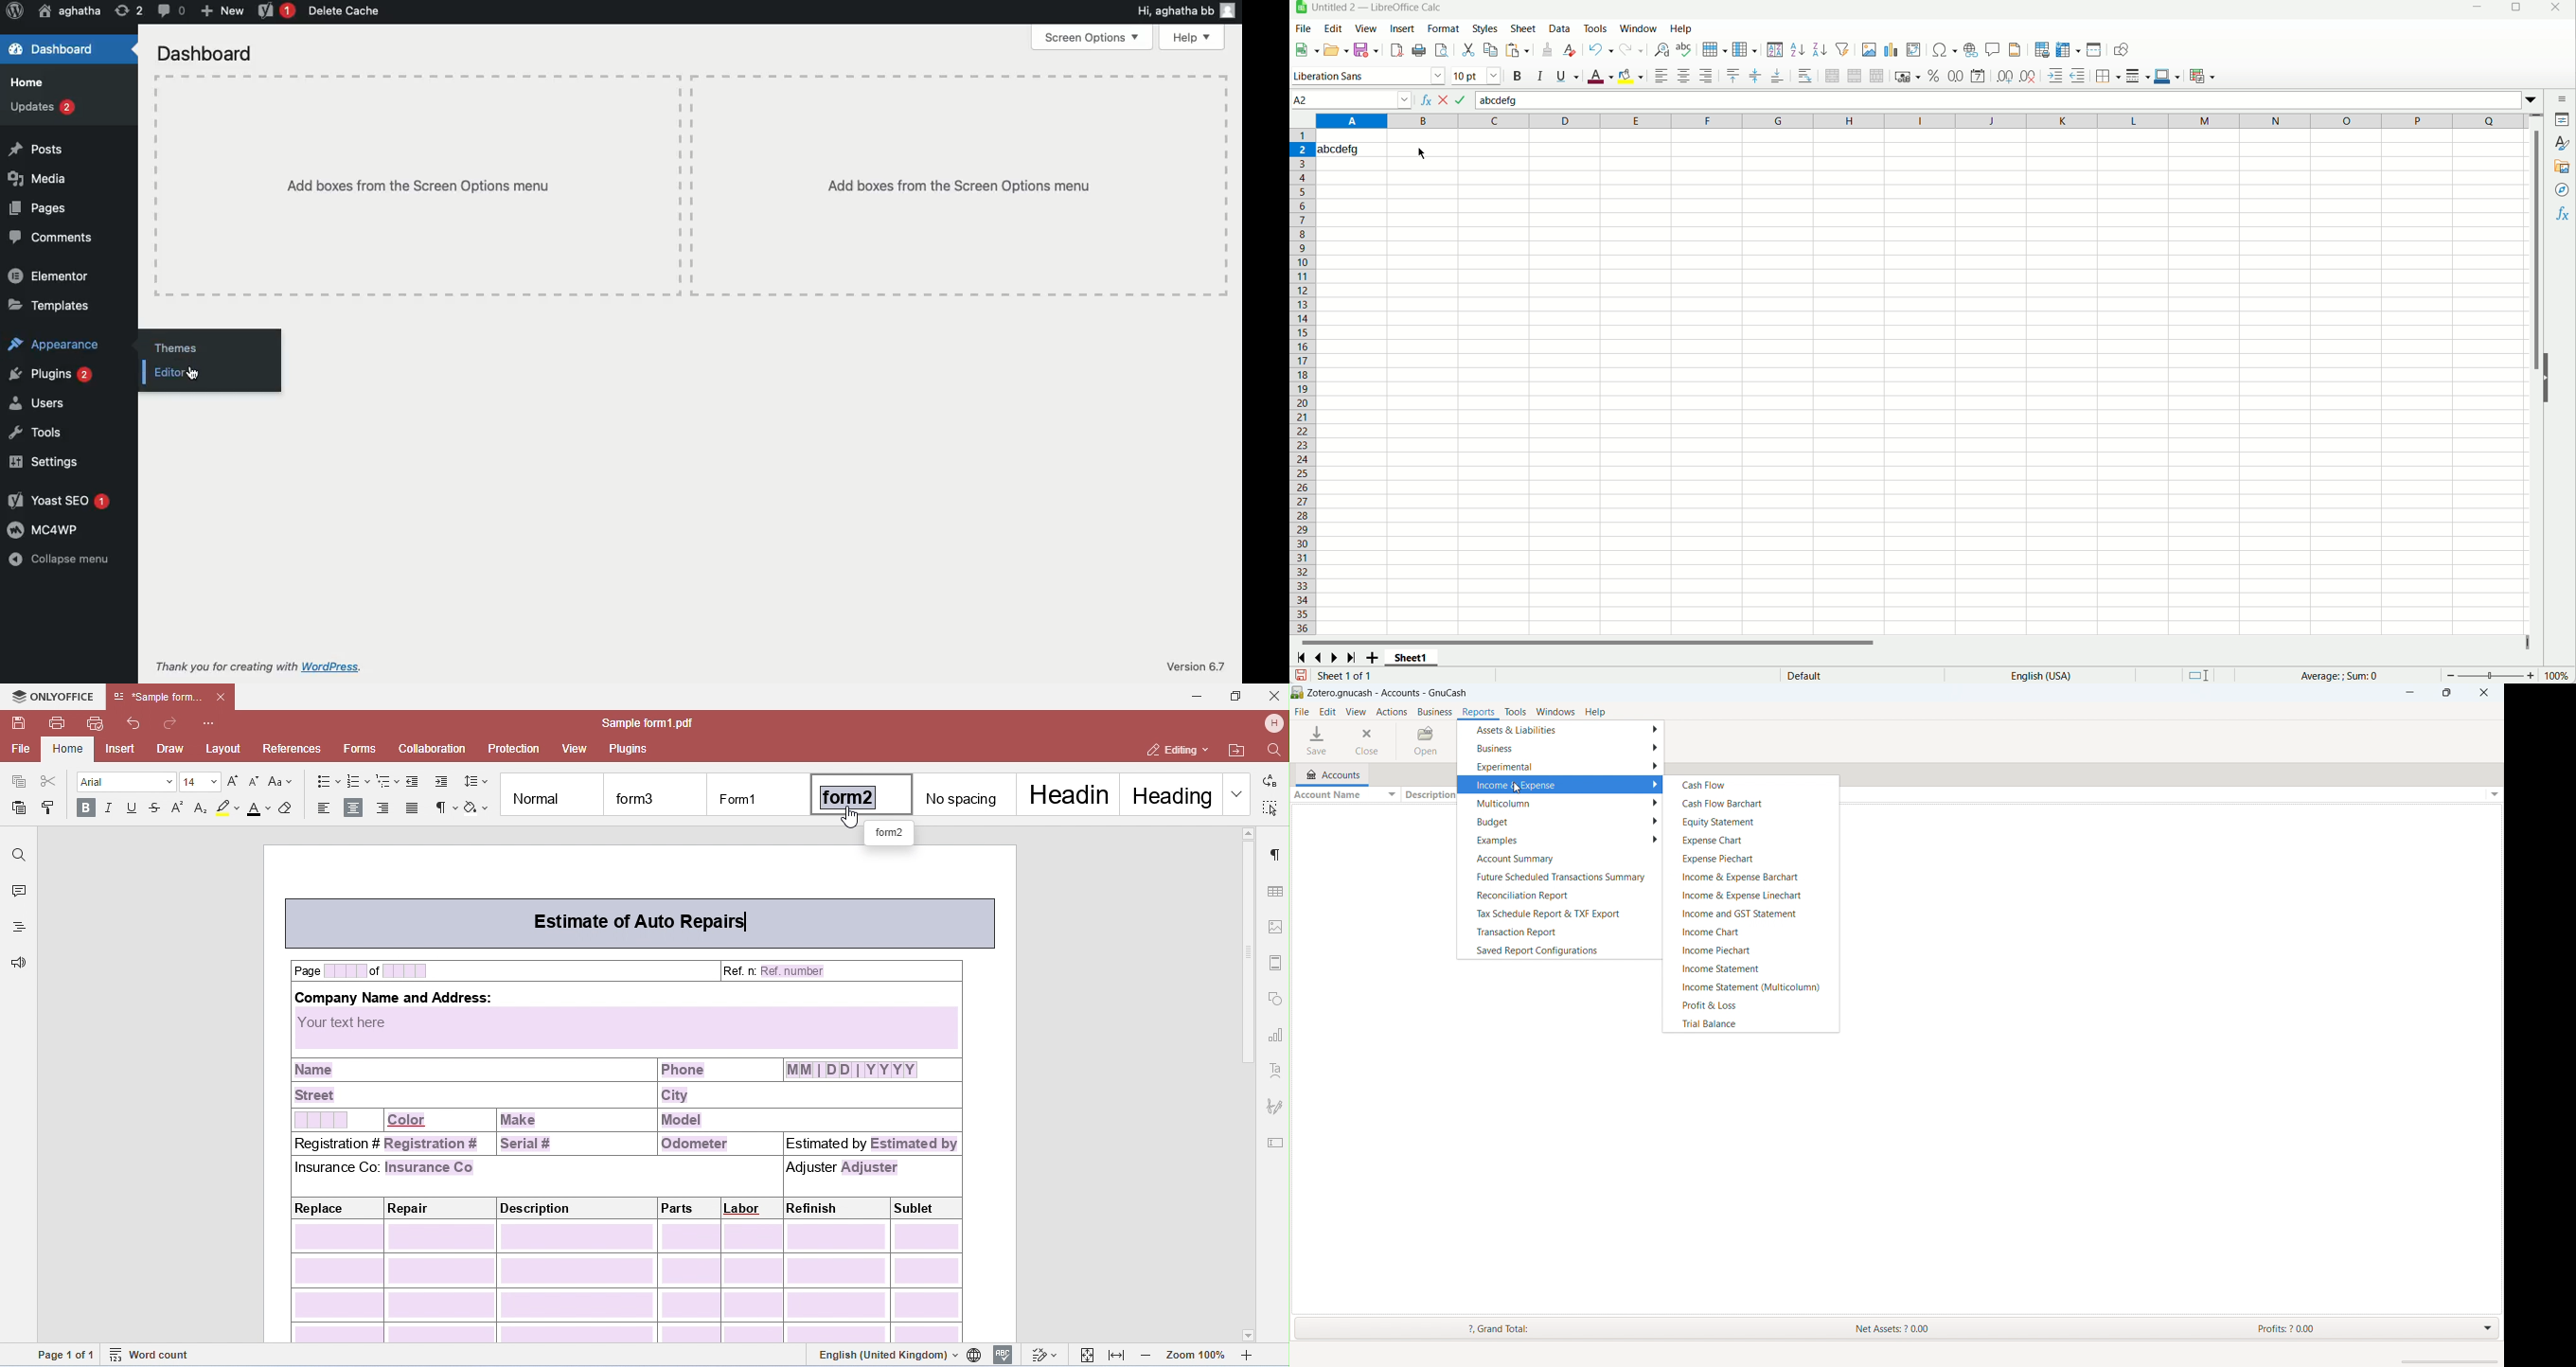  Describe the element at coordinates (2559, 119) in the screenshot. I see `properties` at that location.